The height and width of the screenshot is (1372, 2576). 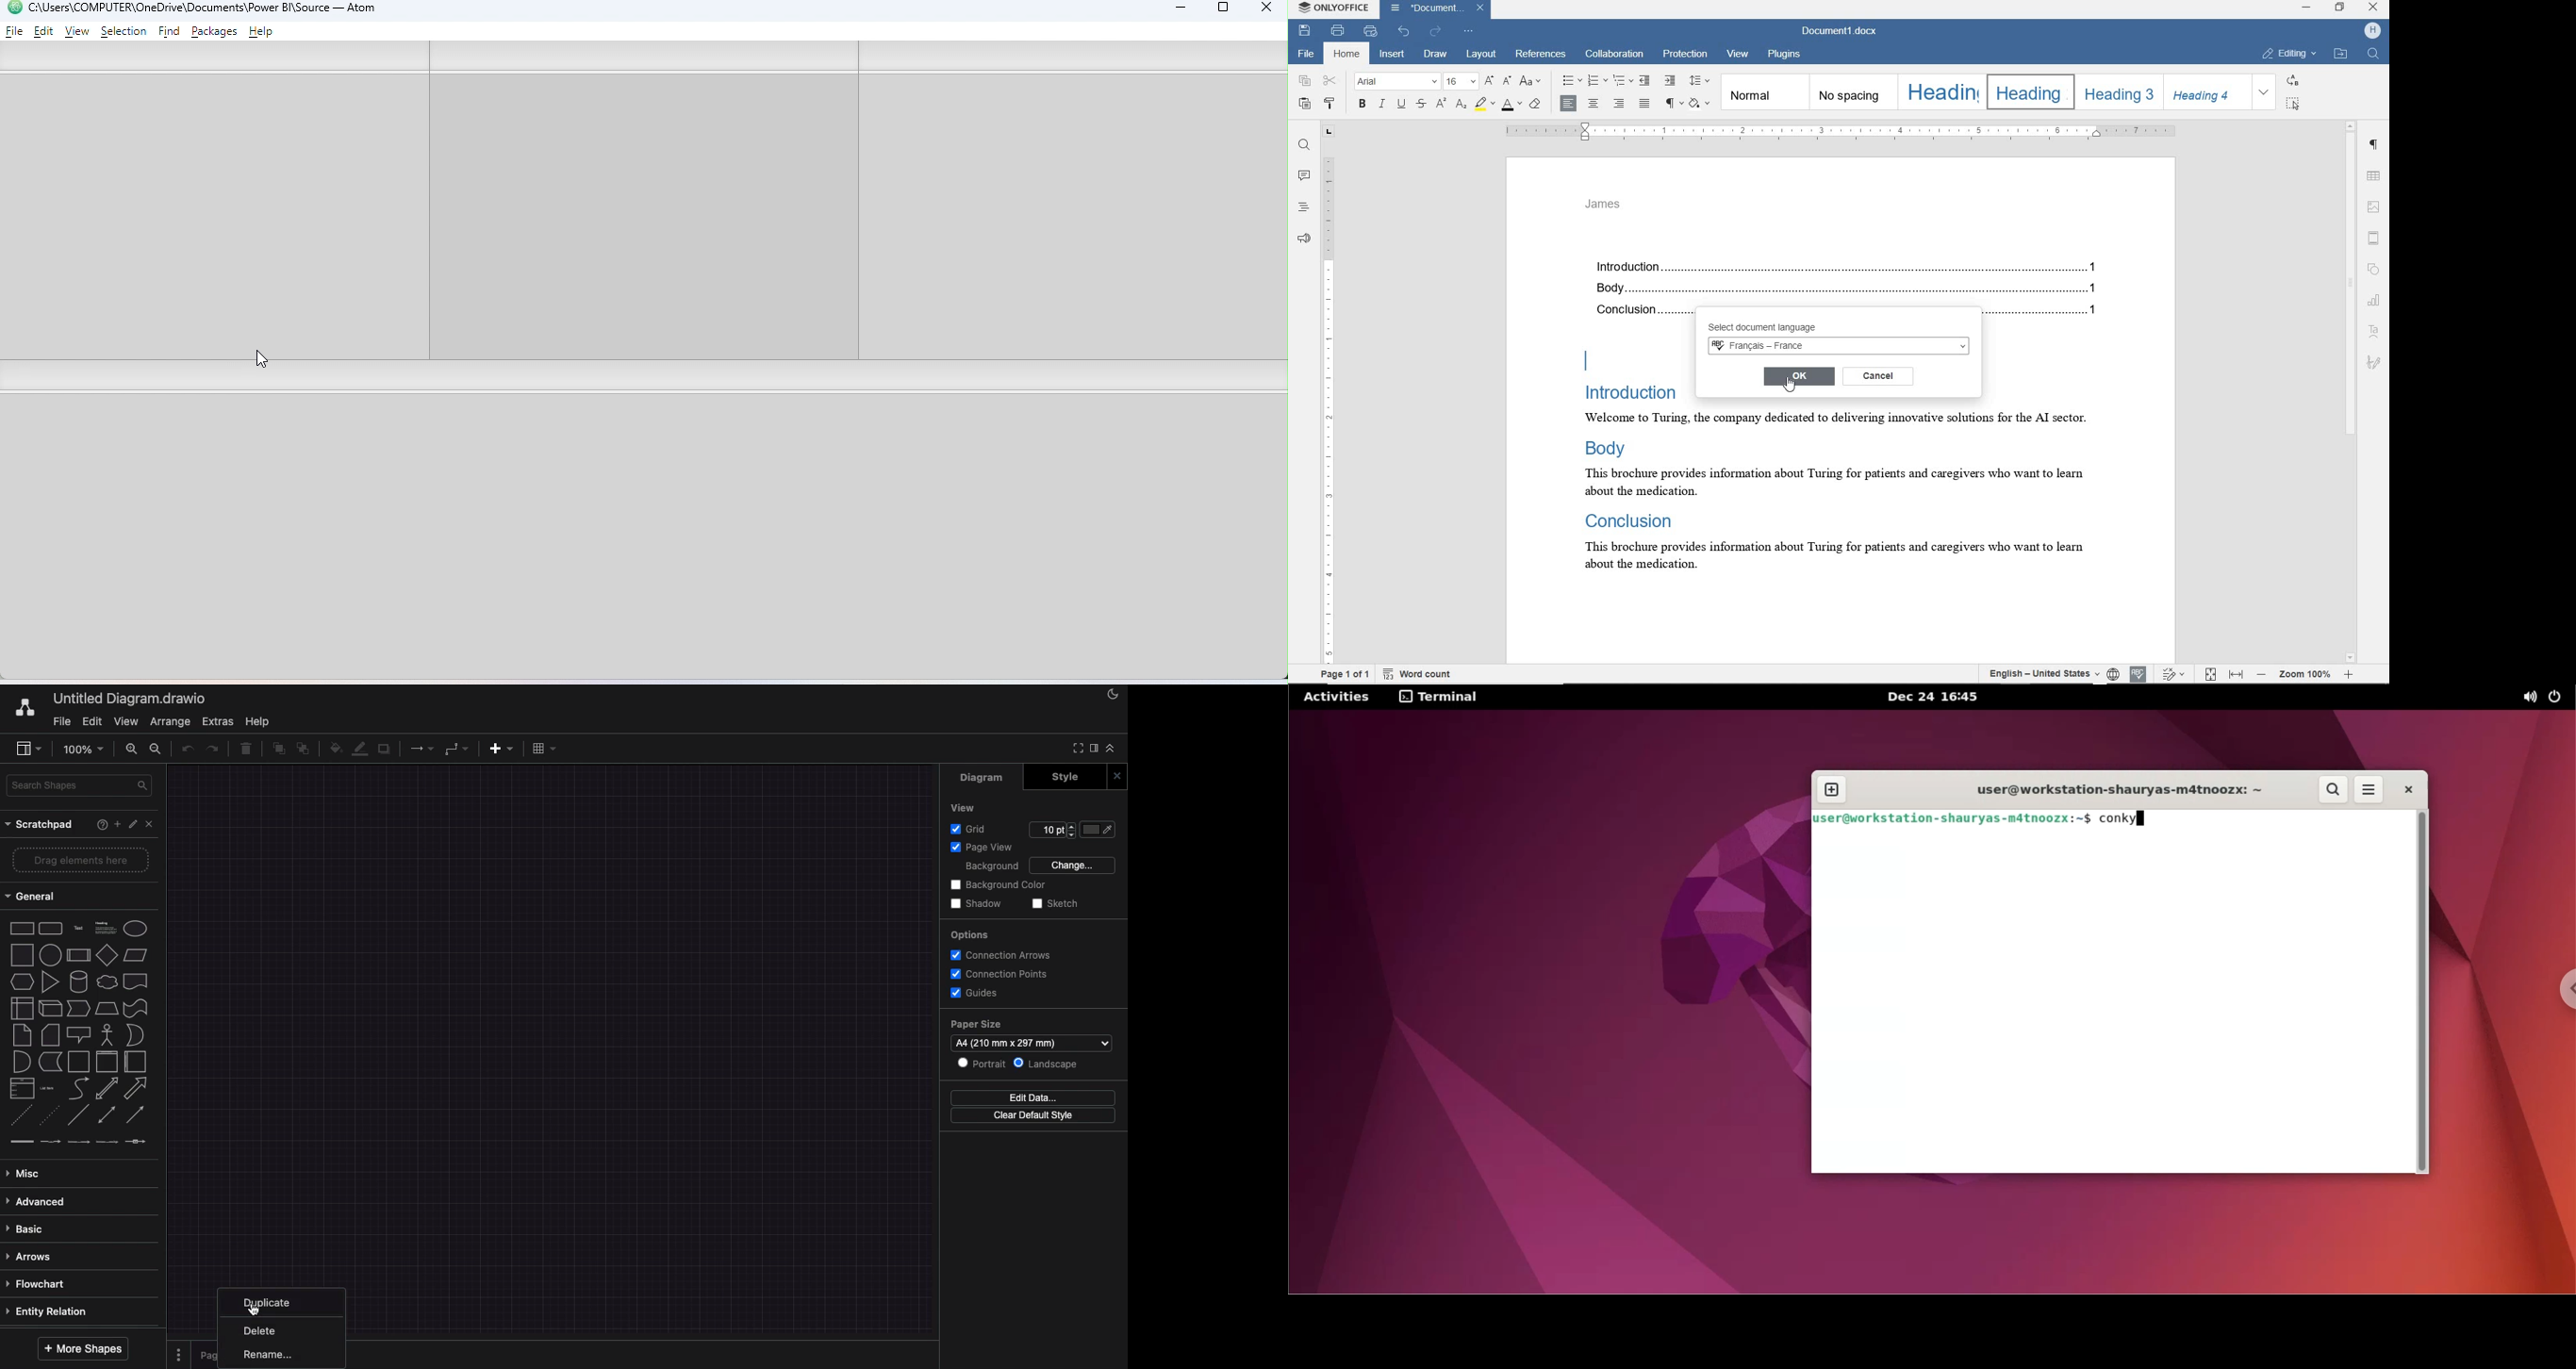 What do you see at coordinates (983, 778) in the screenshot?
I see `diagram` at bounding box center [983, 778].